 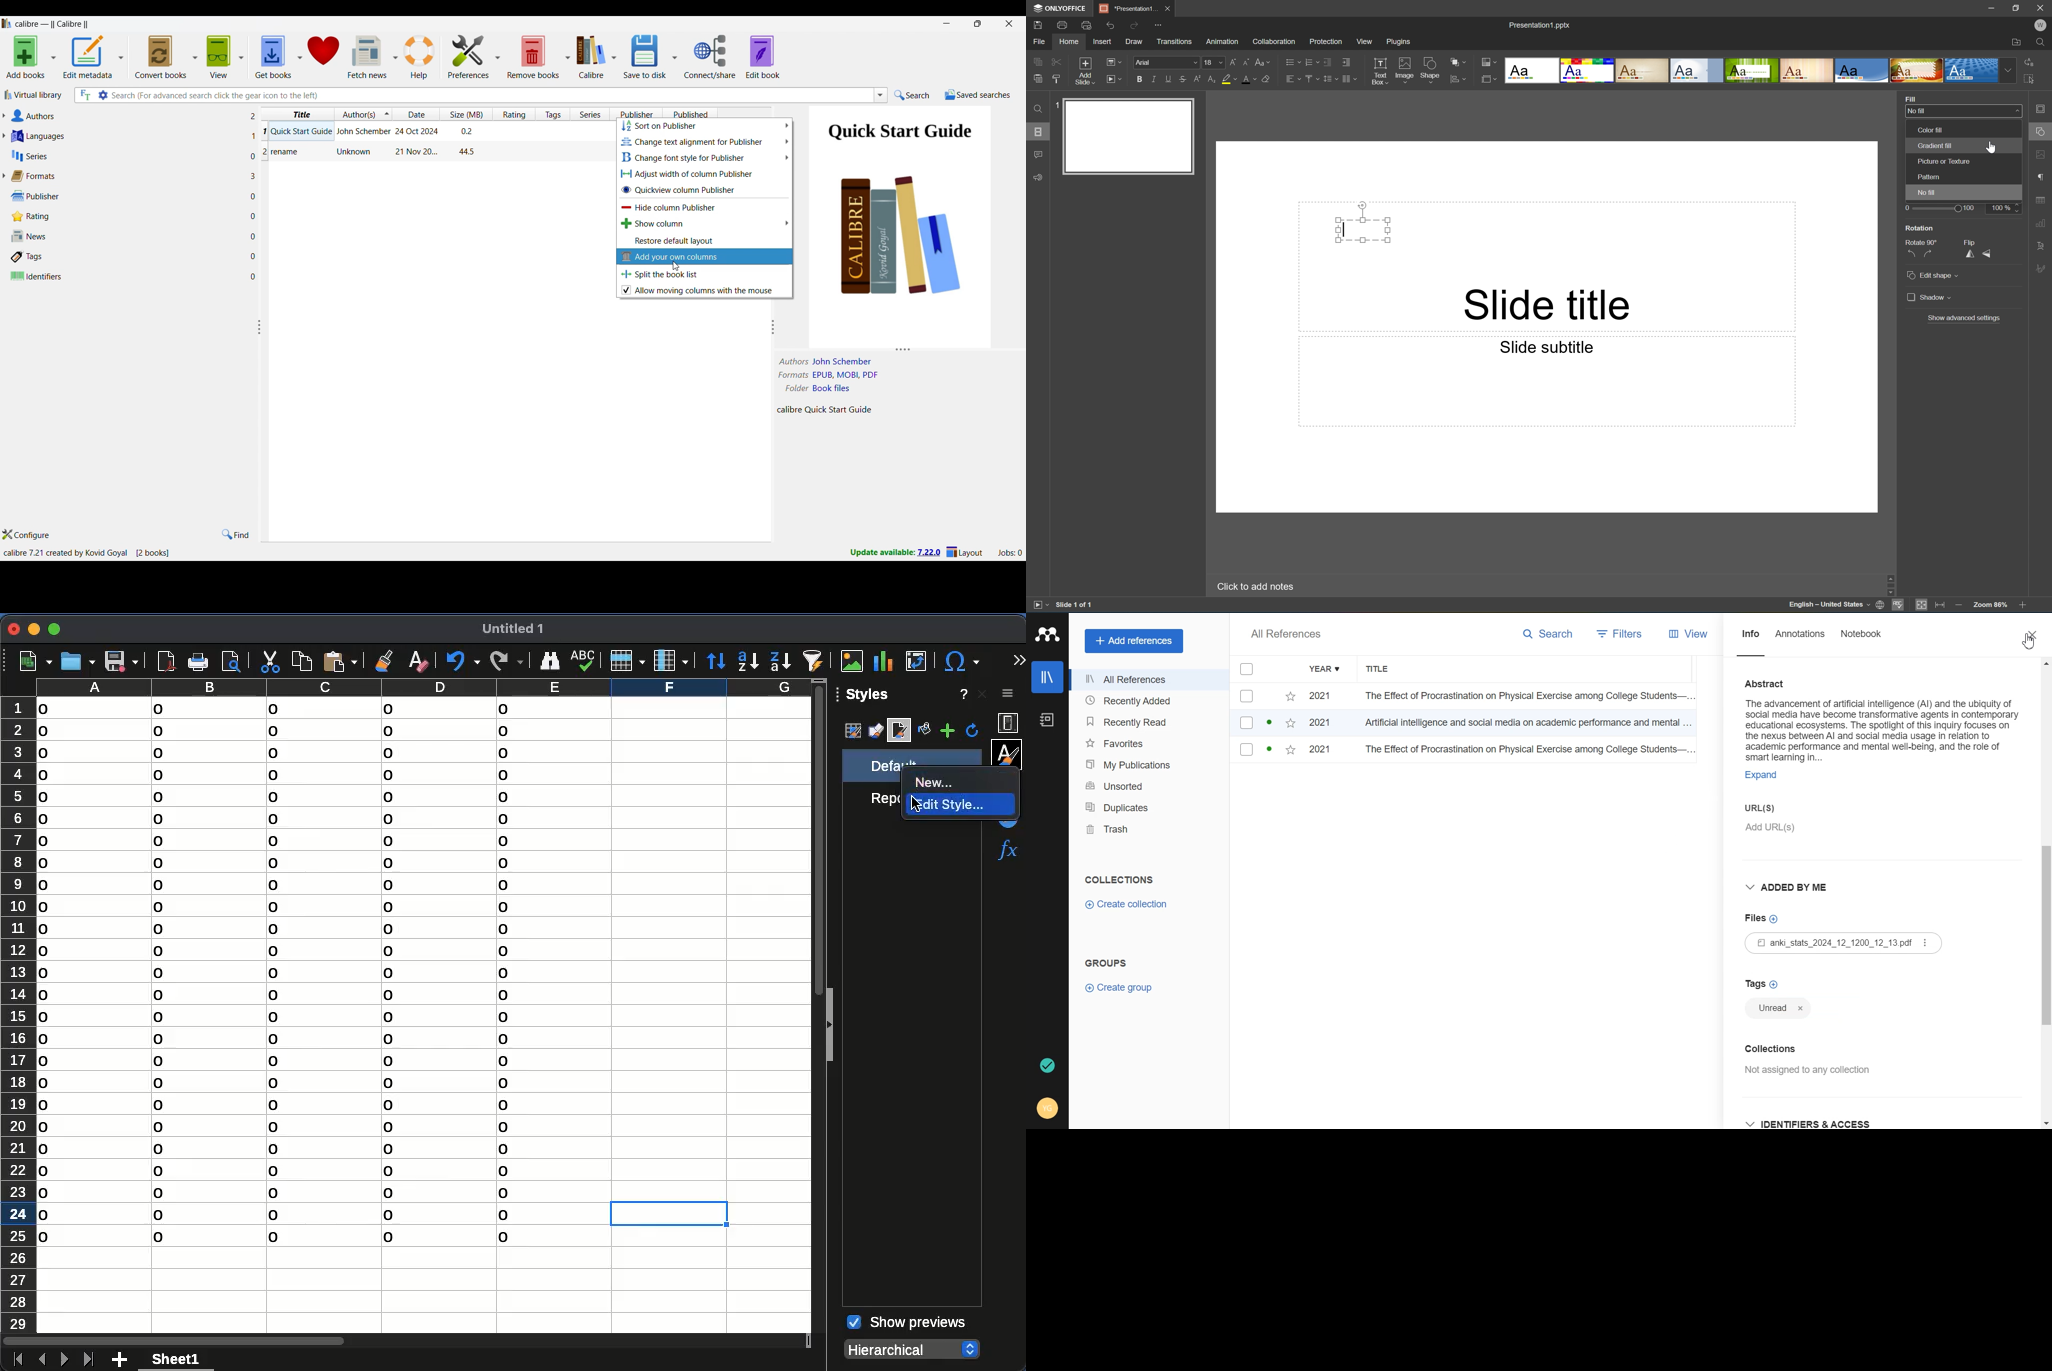 I want to click on Presentation1..., so click(x=1125, y=8).